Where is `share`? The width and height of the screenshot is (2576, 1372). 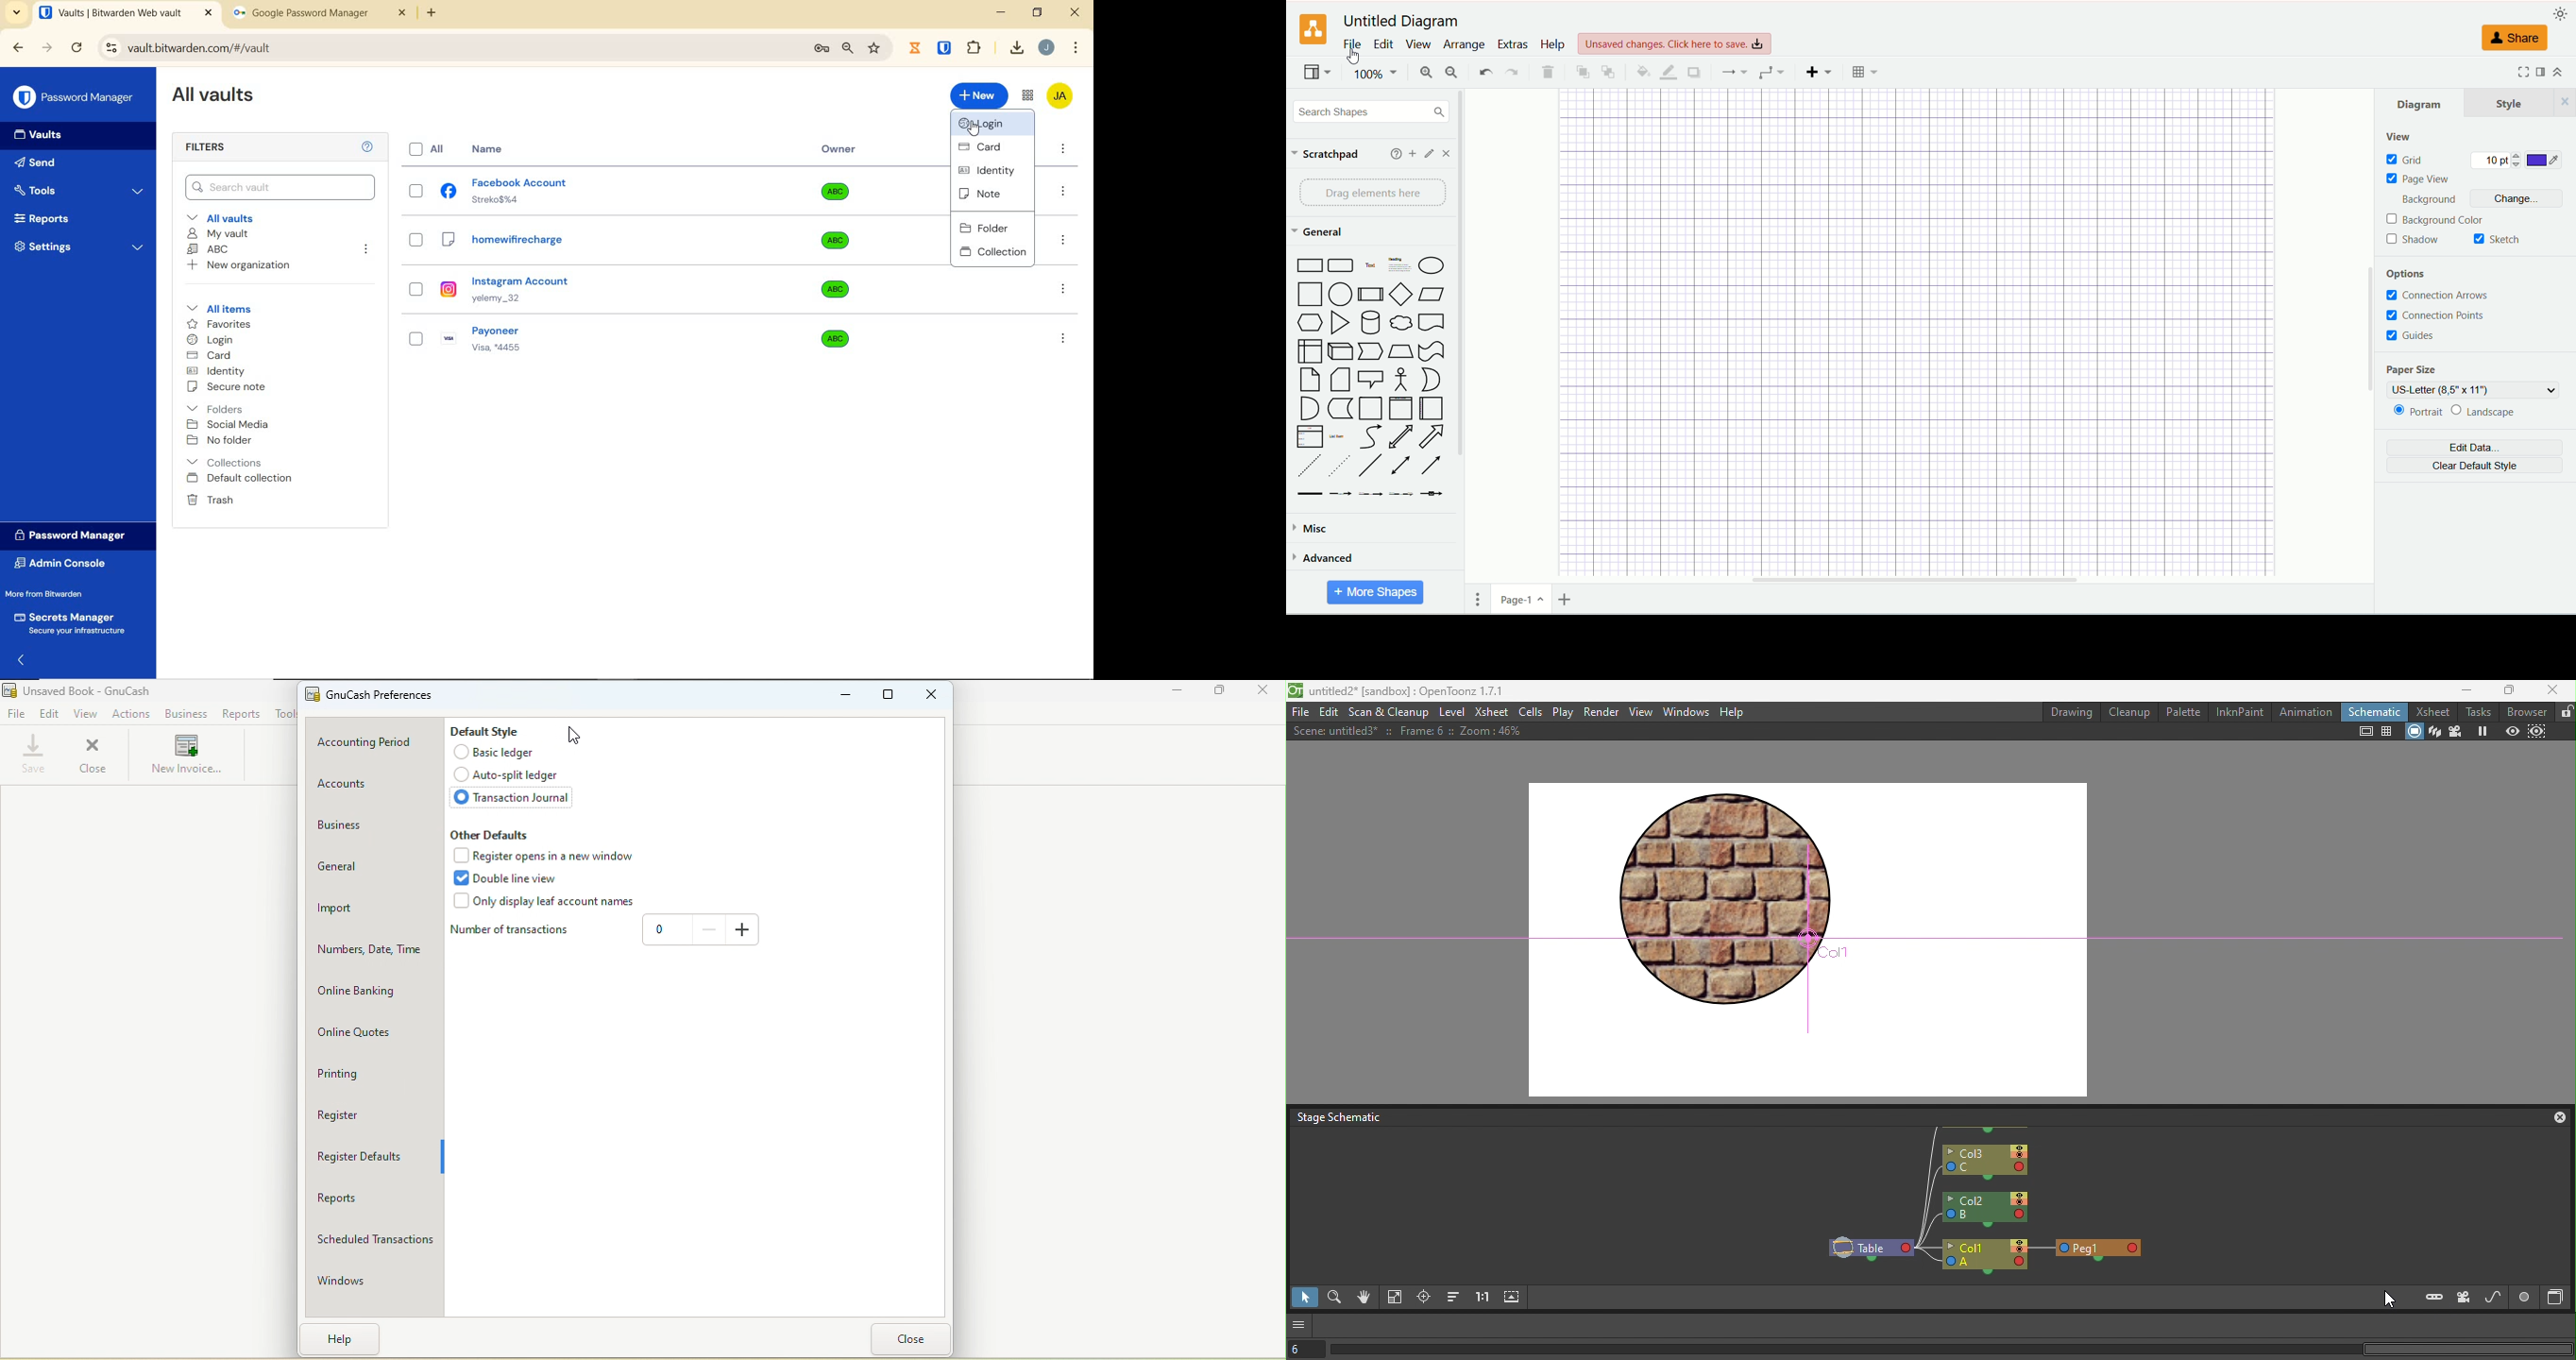 share is located at coordinates (2517, 39).